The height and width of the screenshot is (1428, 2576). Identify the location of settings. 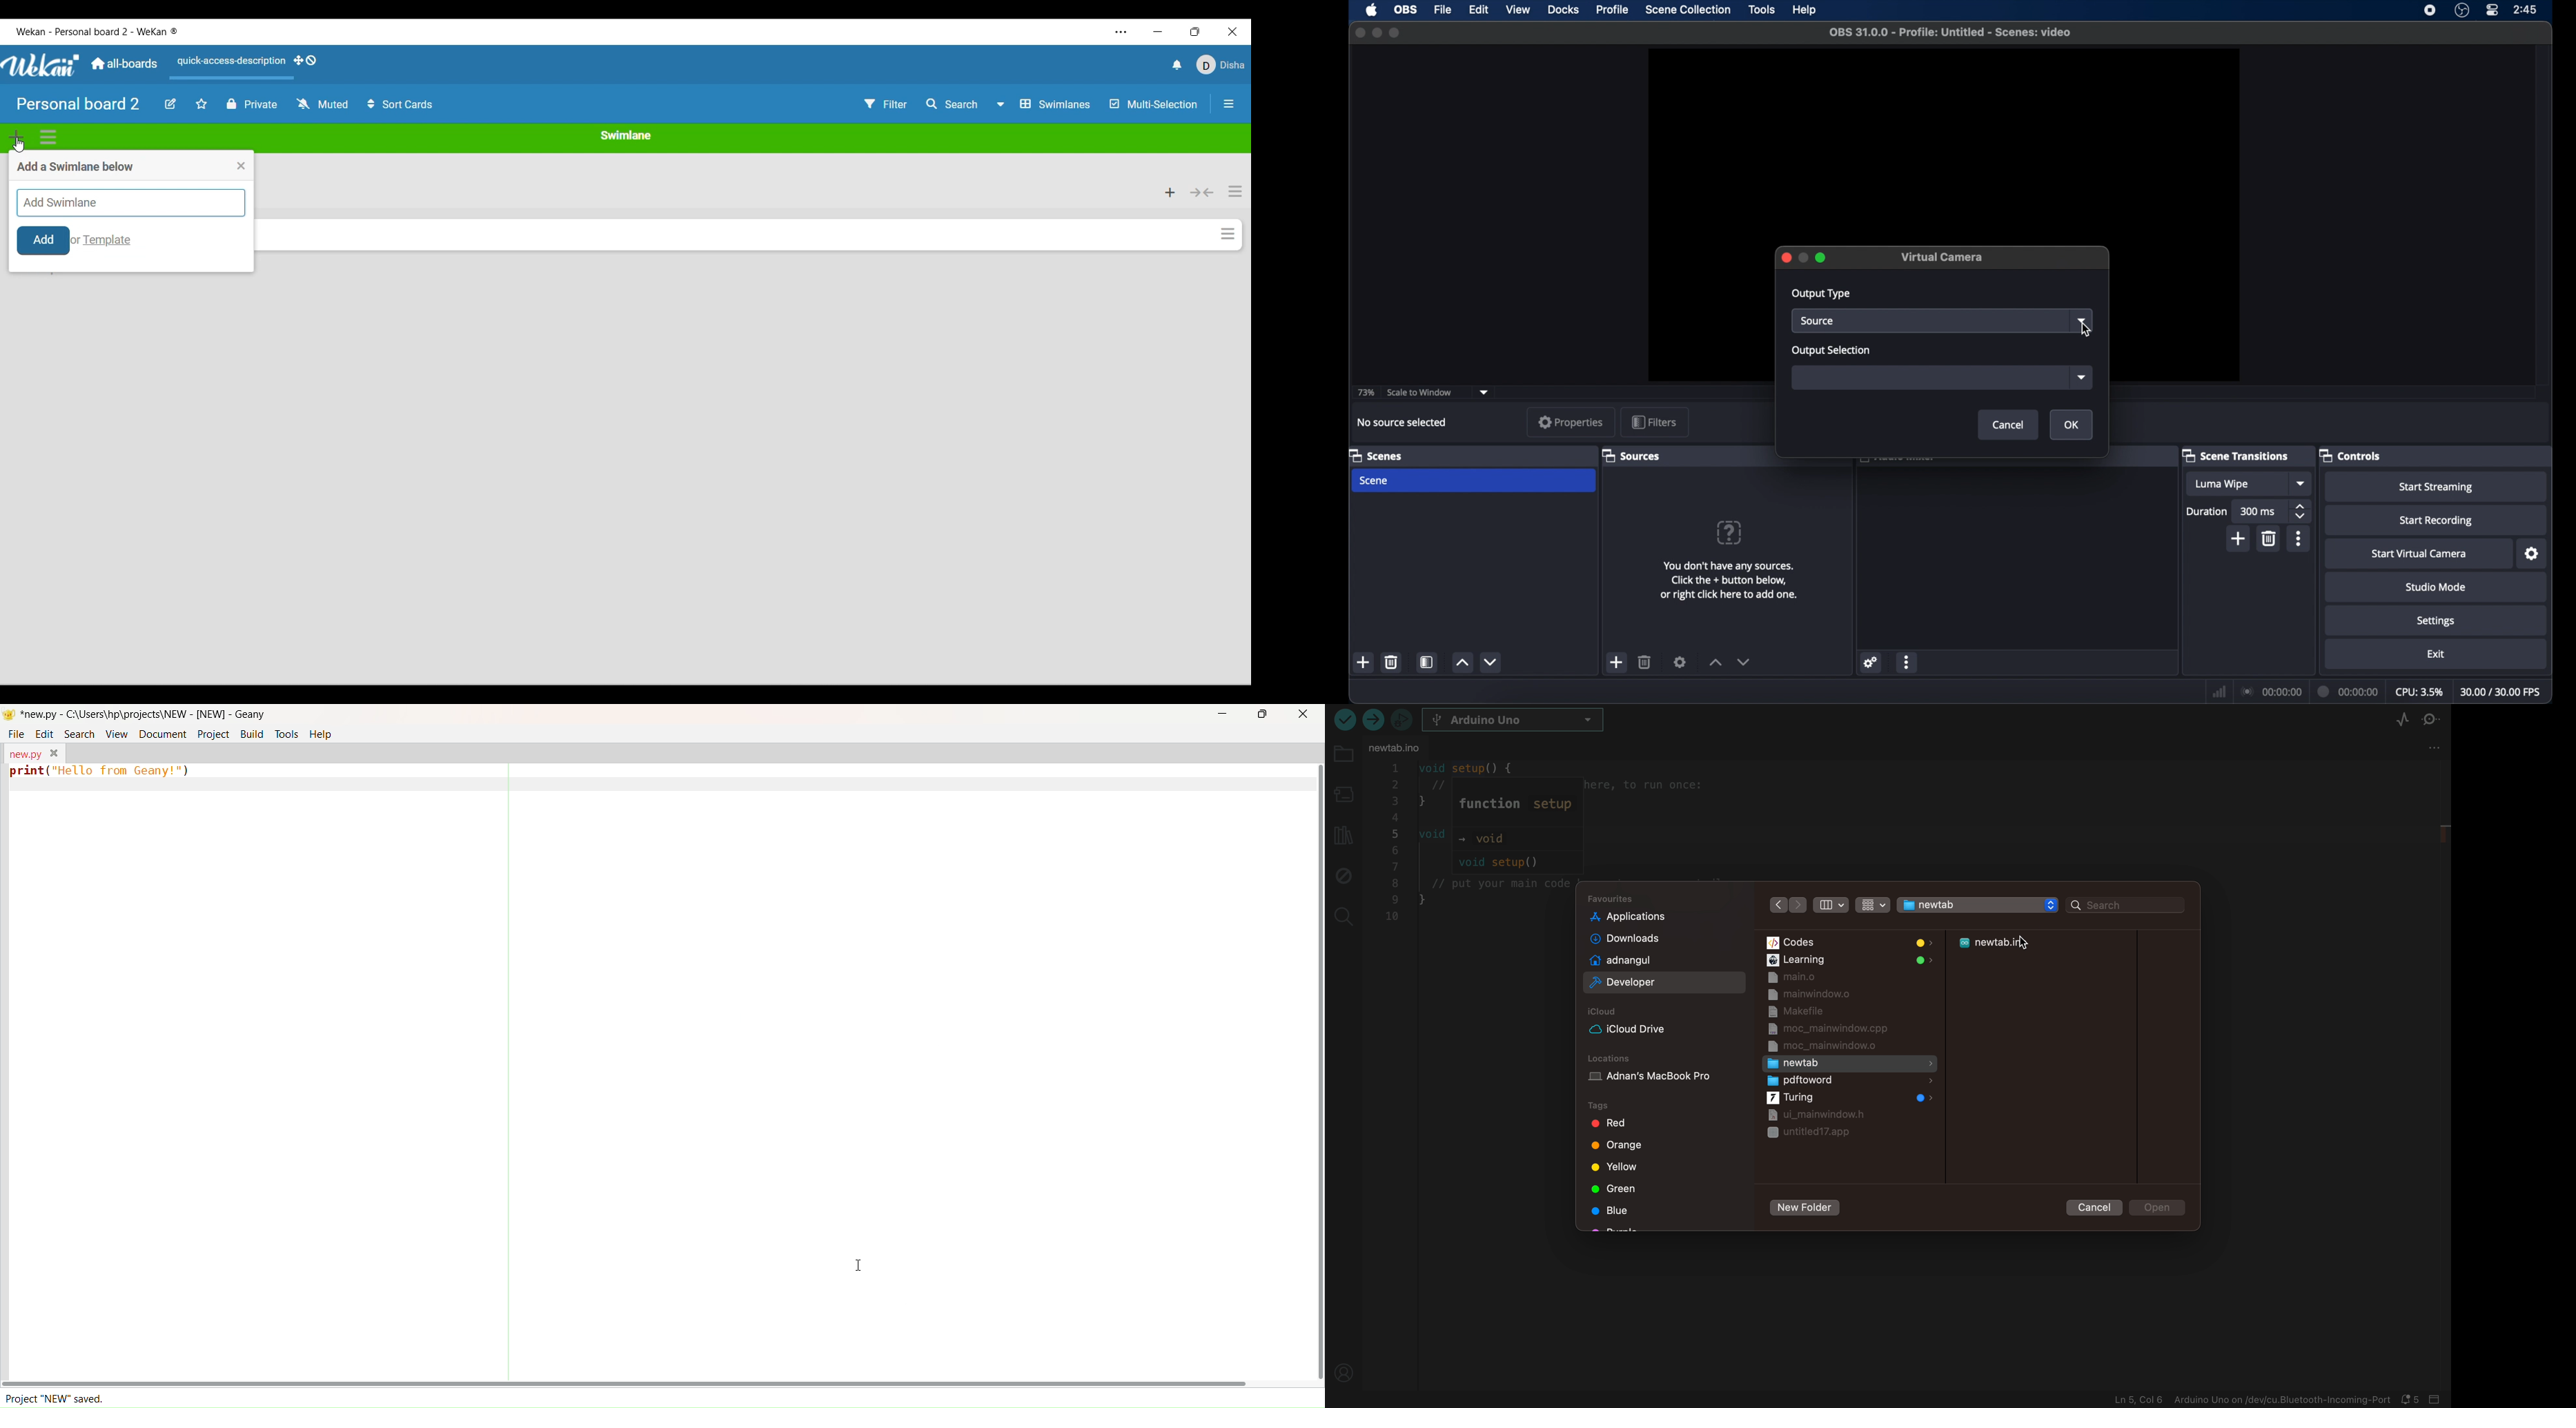
(2436, 621).